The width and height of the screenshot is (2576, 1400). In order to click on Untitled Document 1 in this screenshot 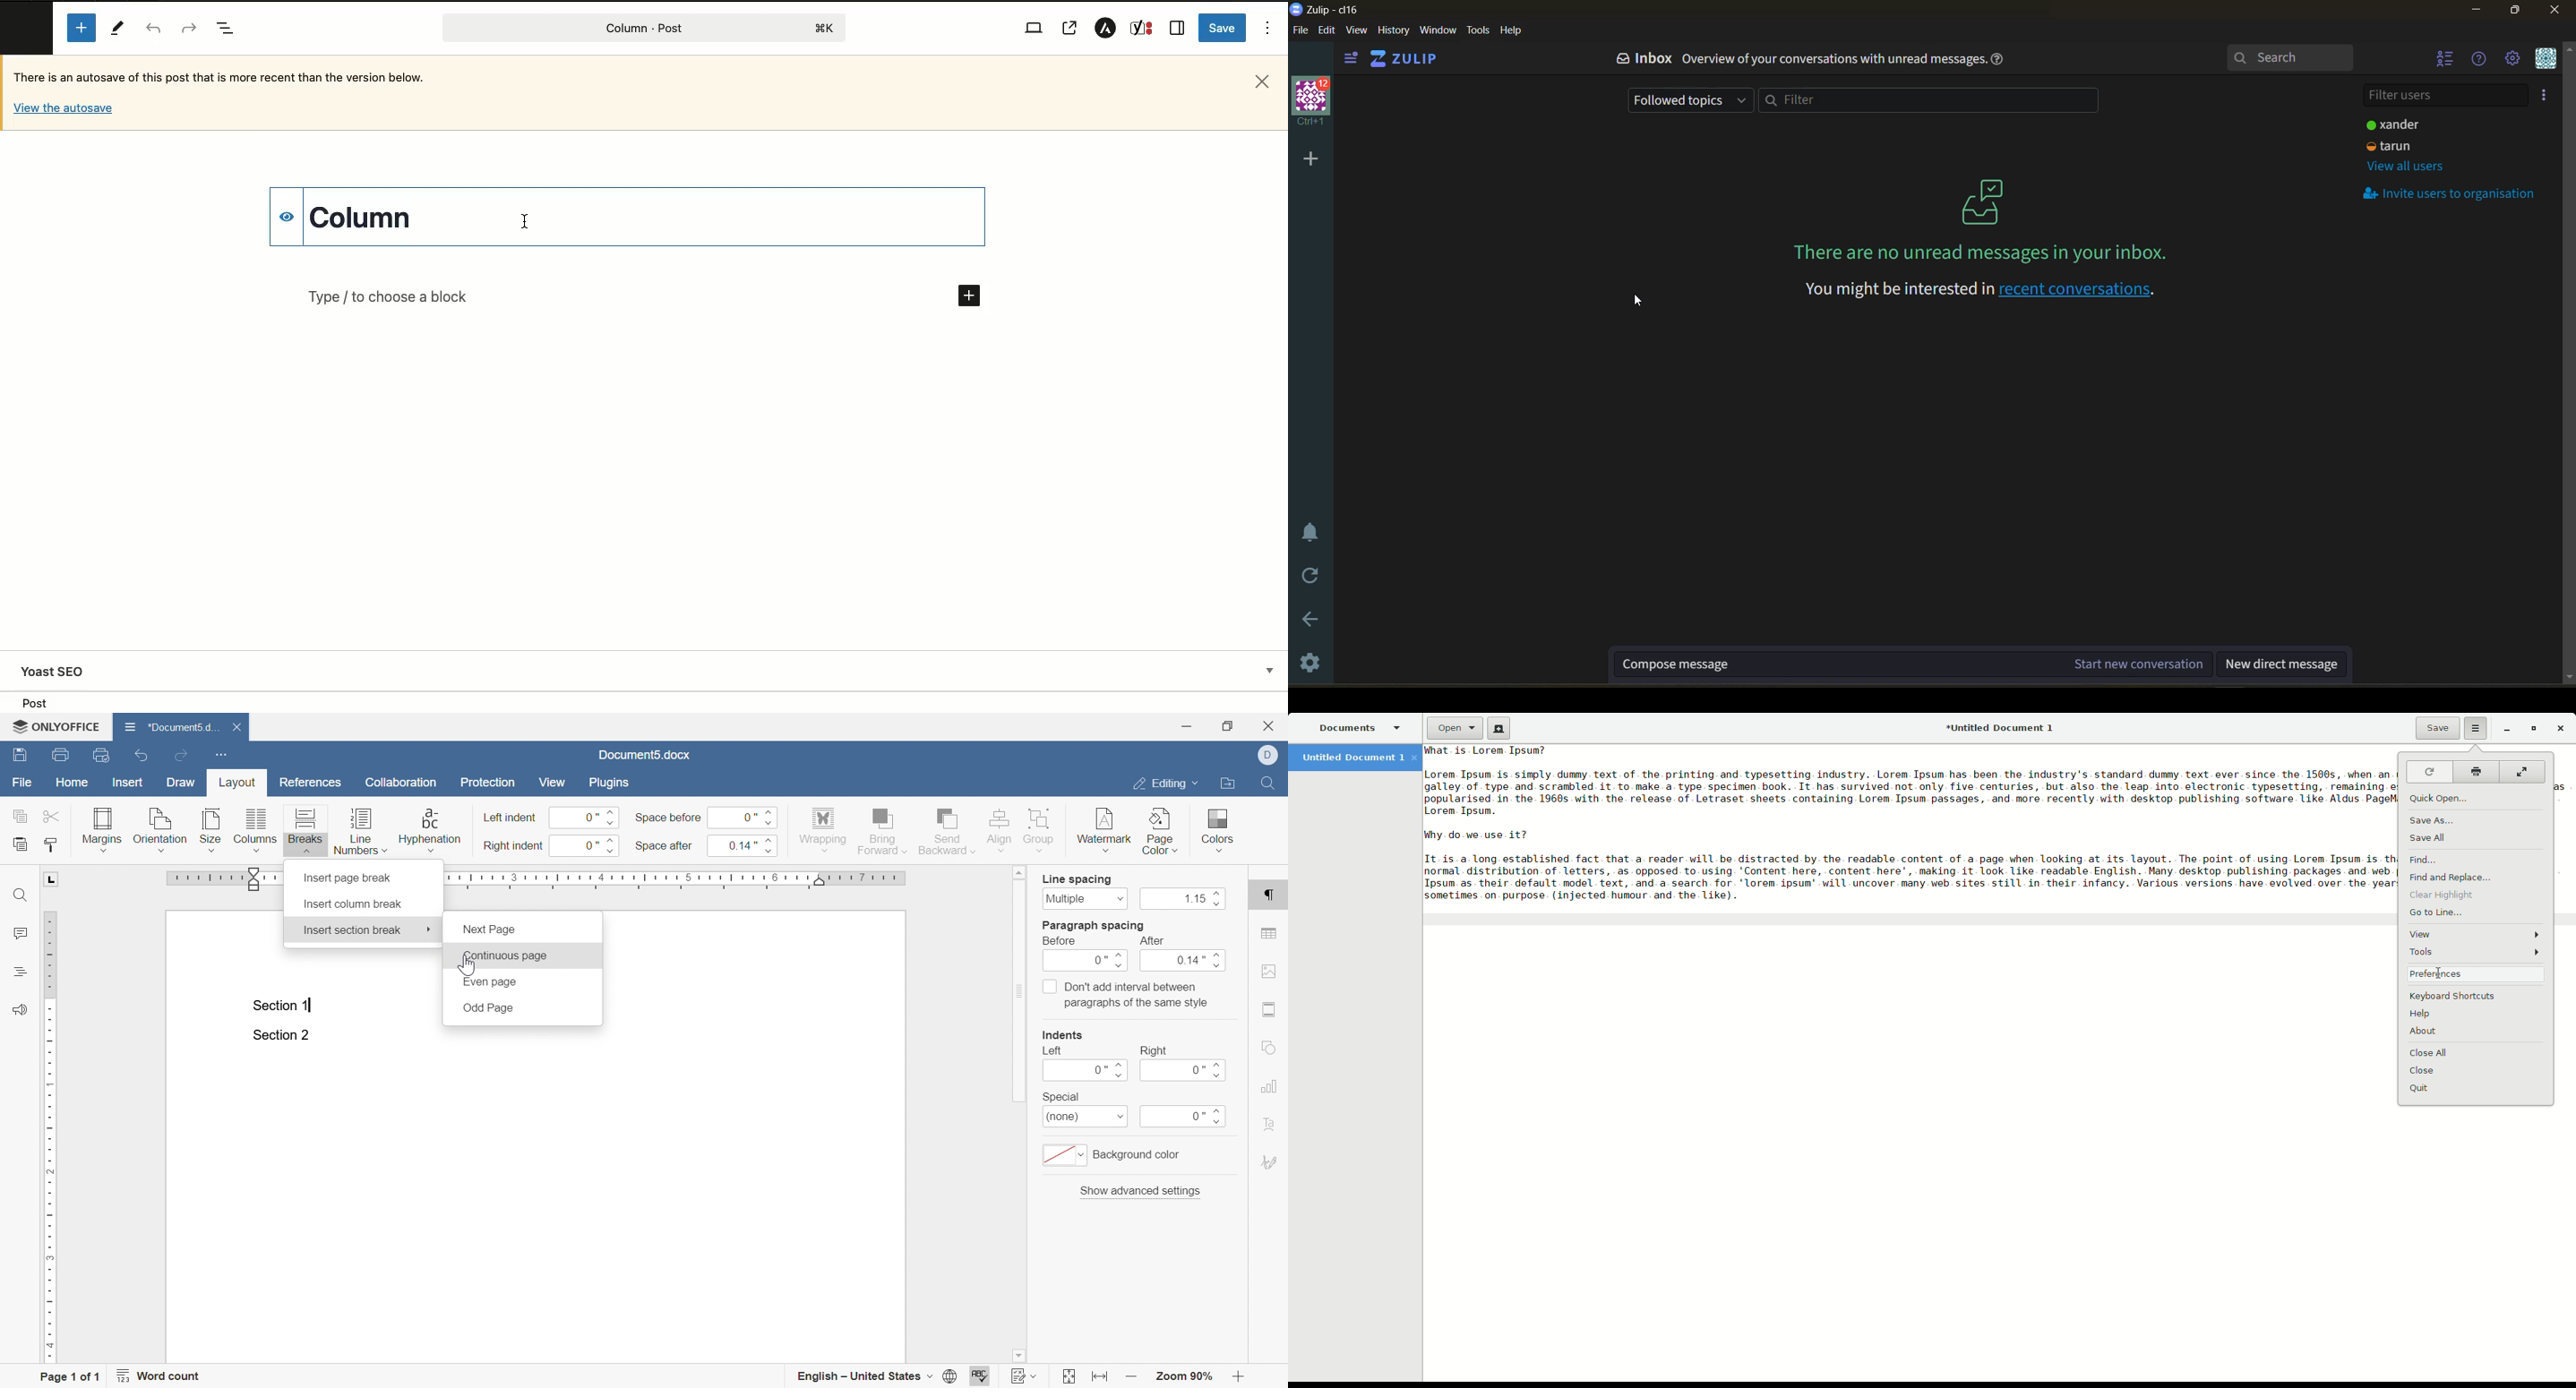, I will do `click(1358, 758)`.